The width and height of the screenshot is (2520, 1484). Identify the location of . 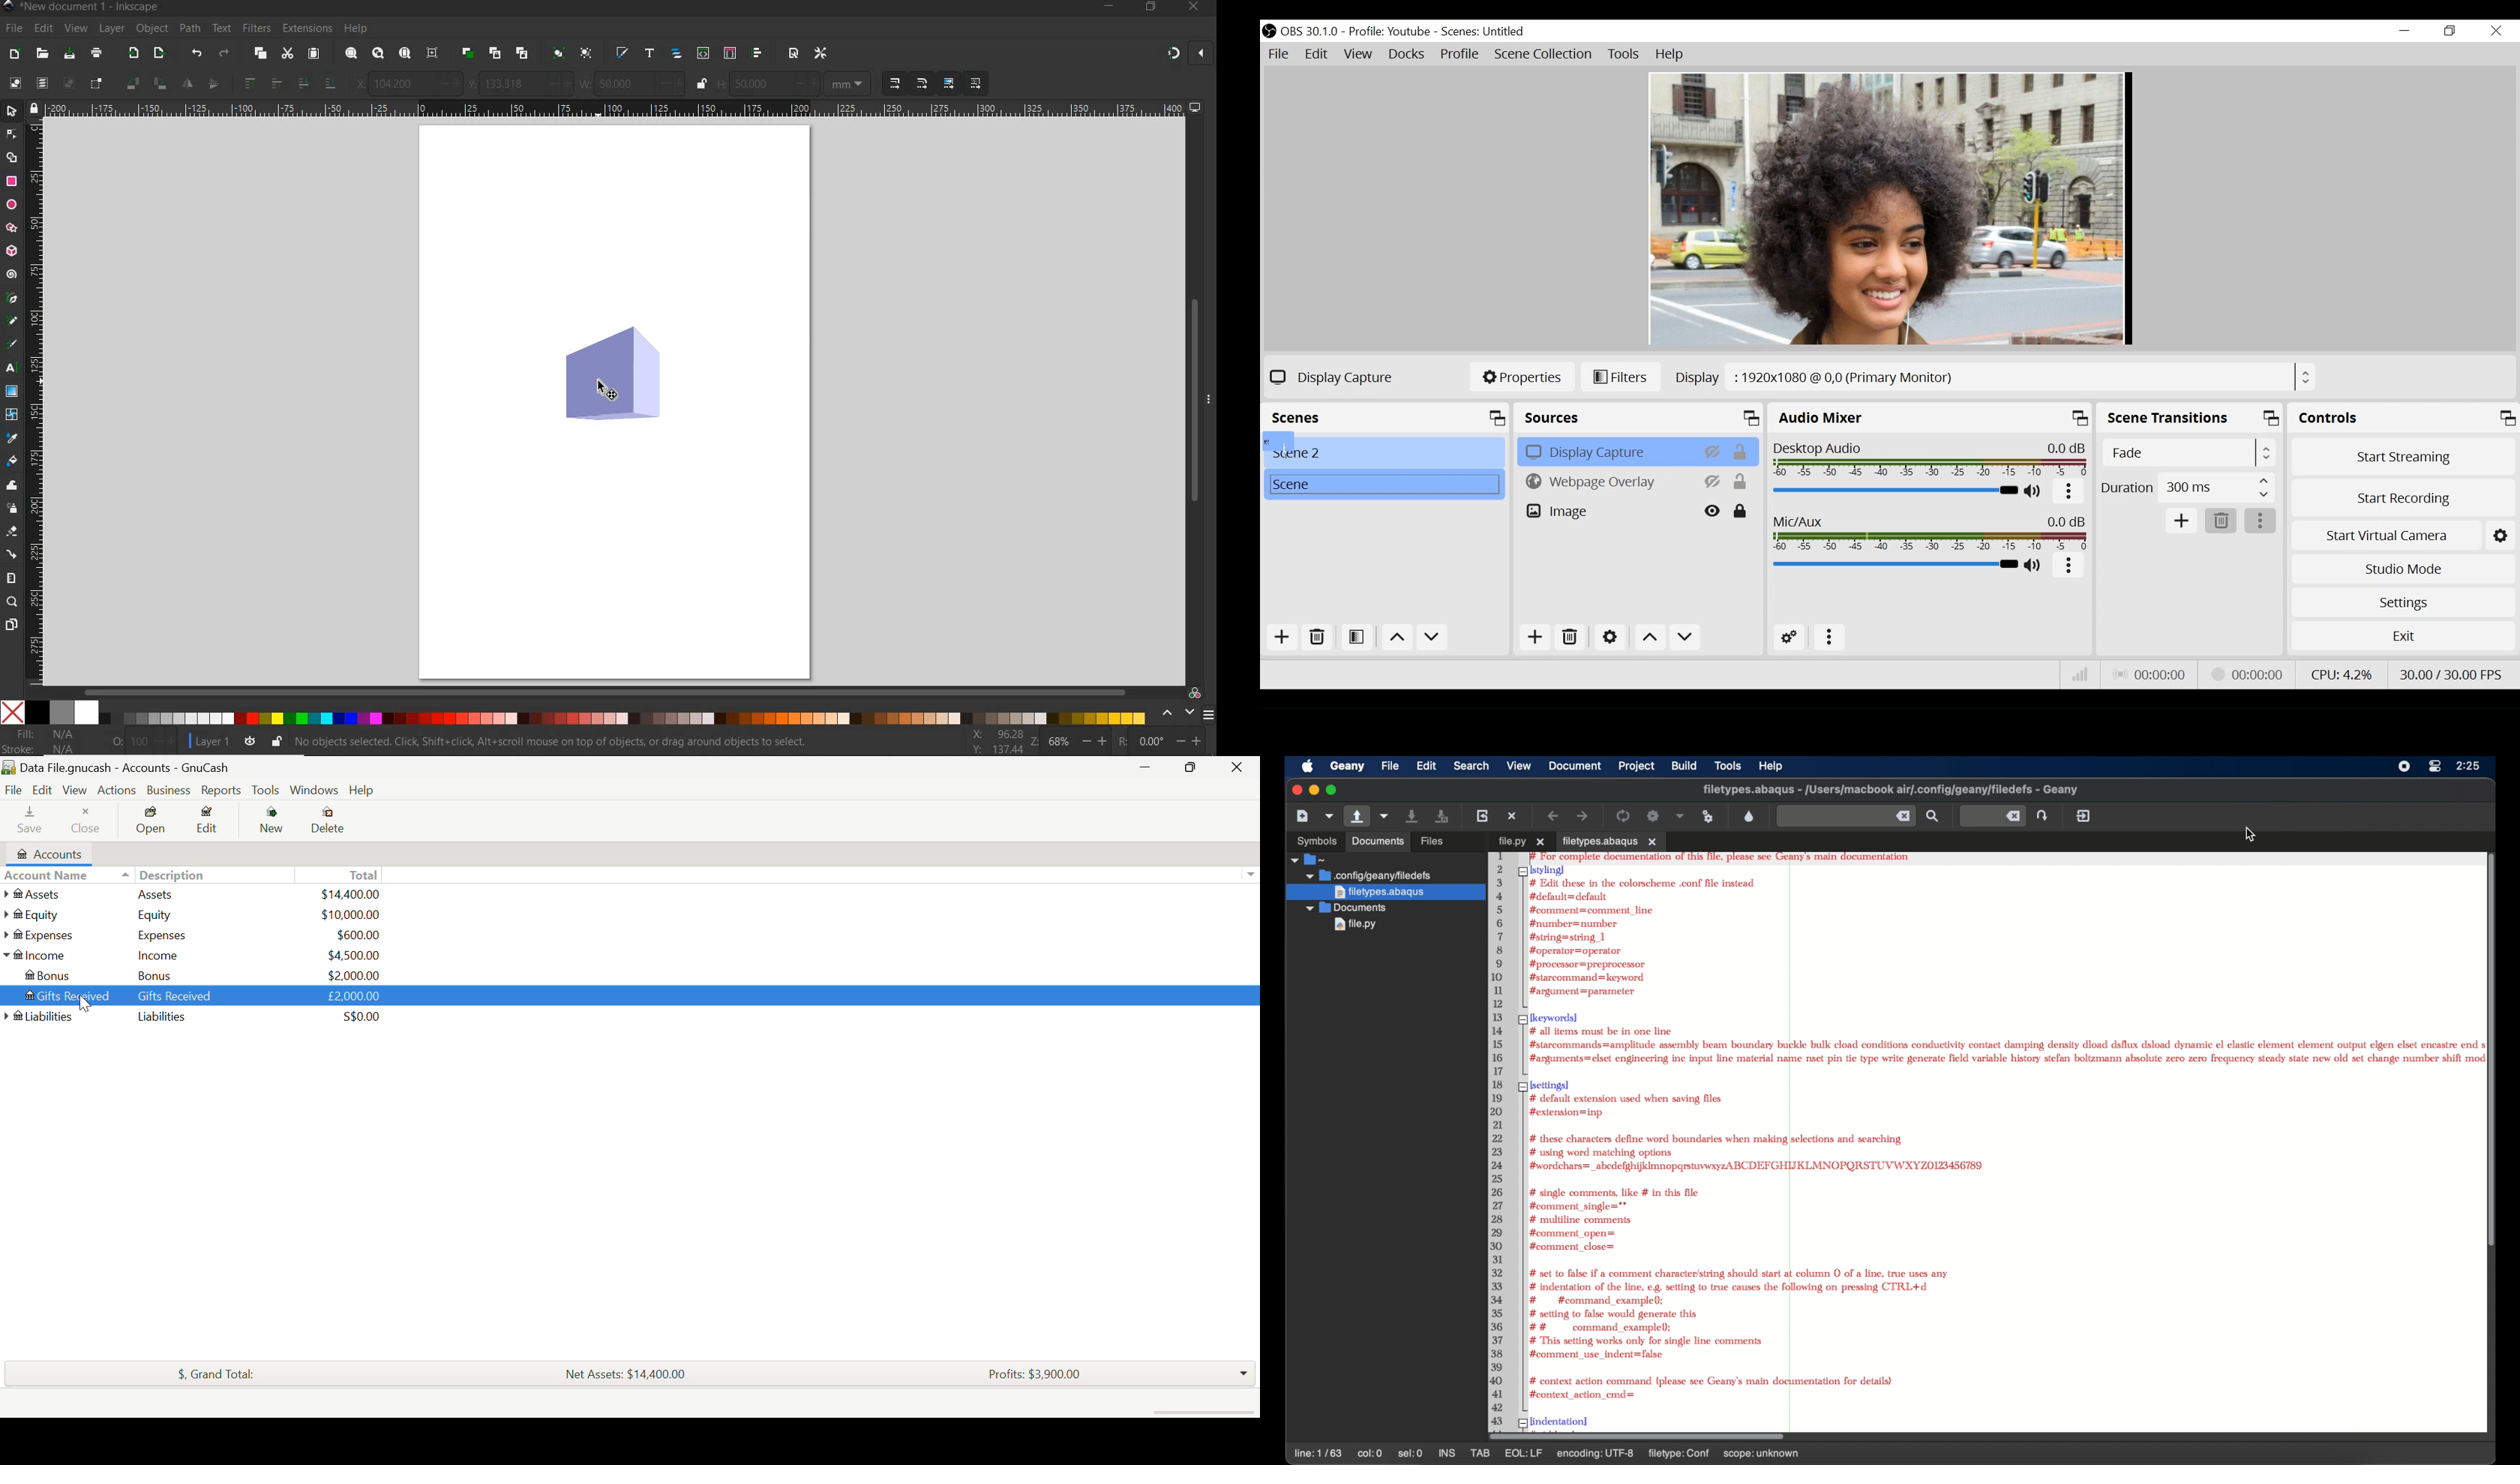
(38, 1016).